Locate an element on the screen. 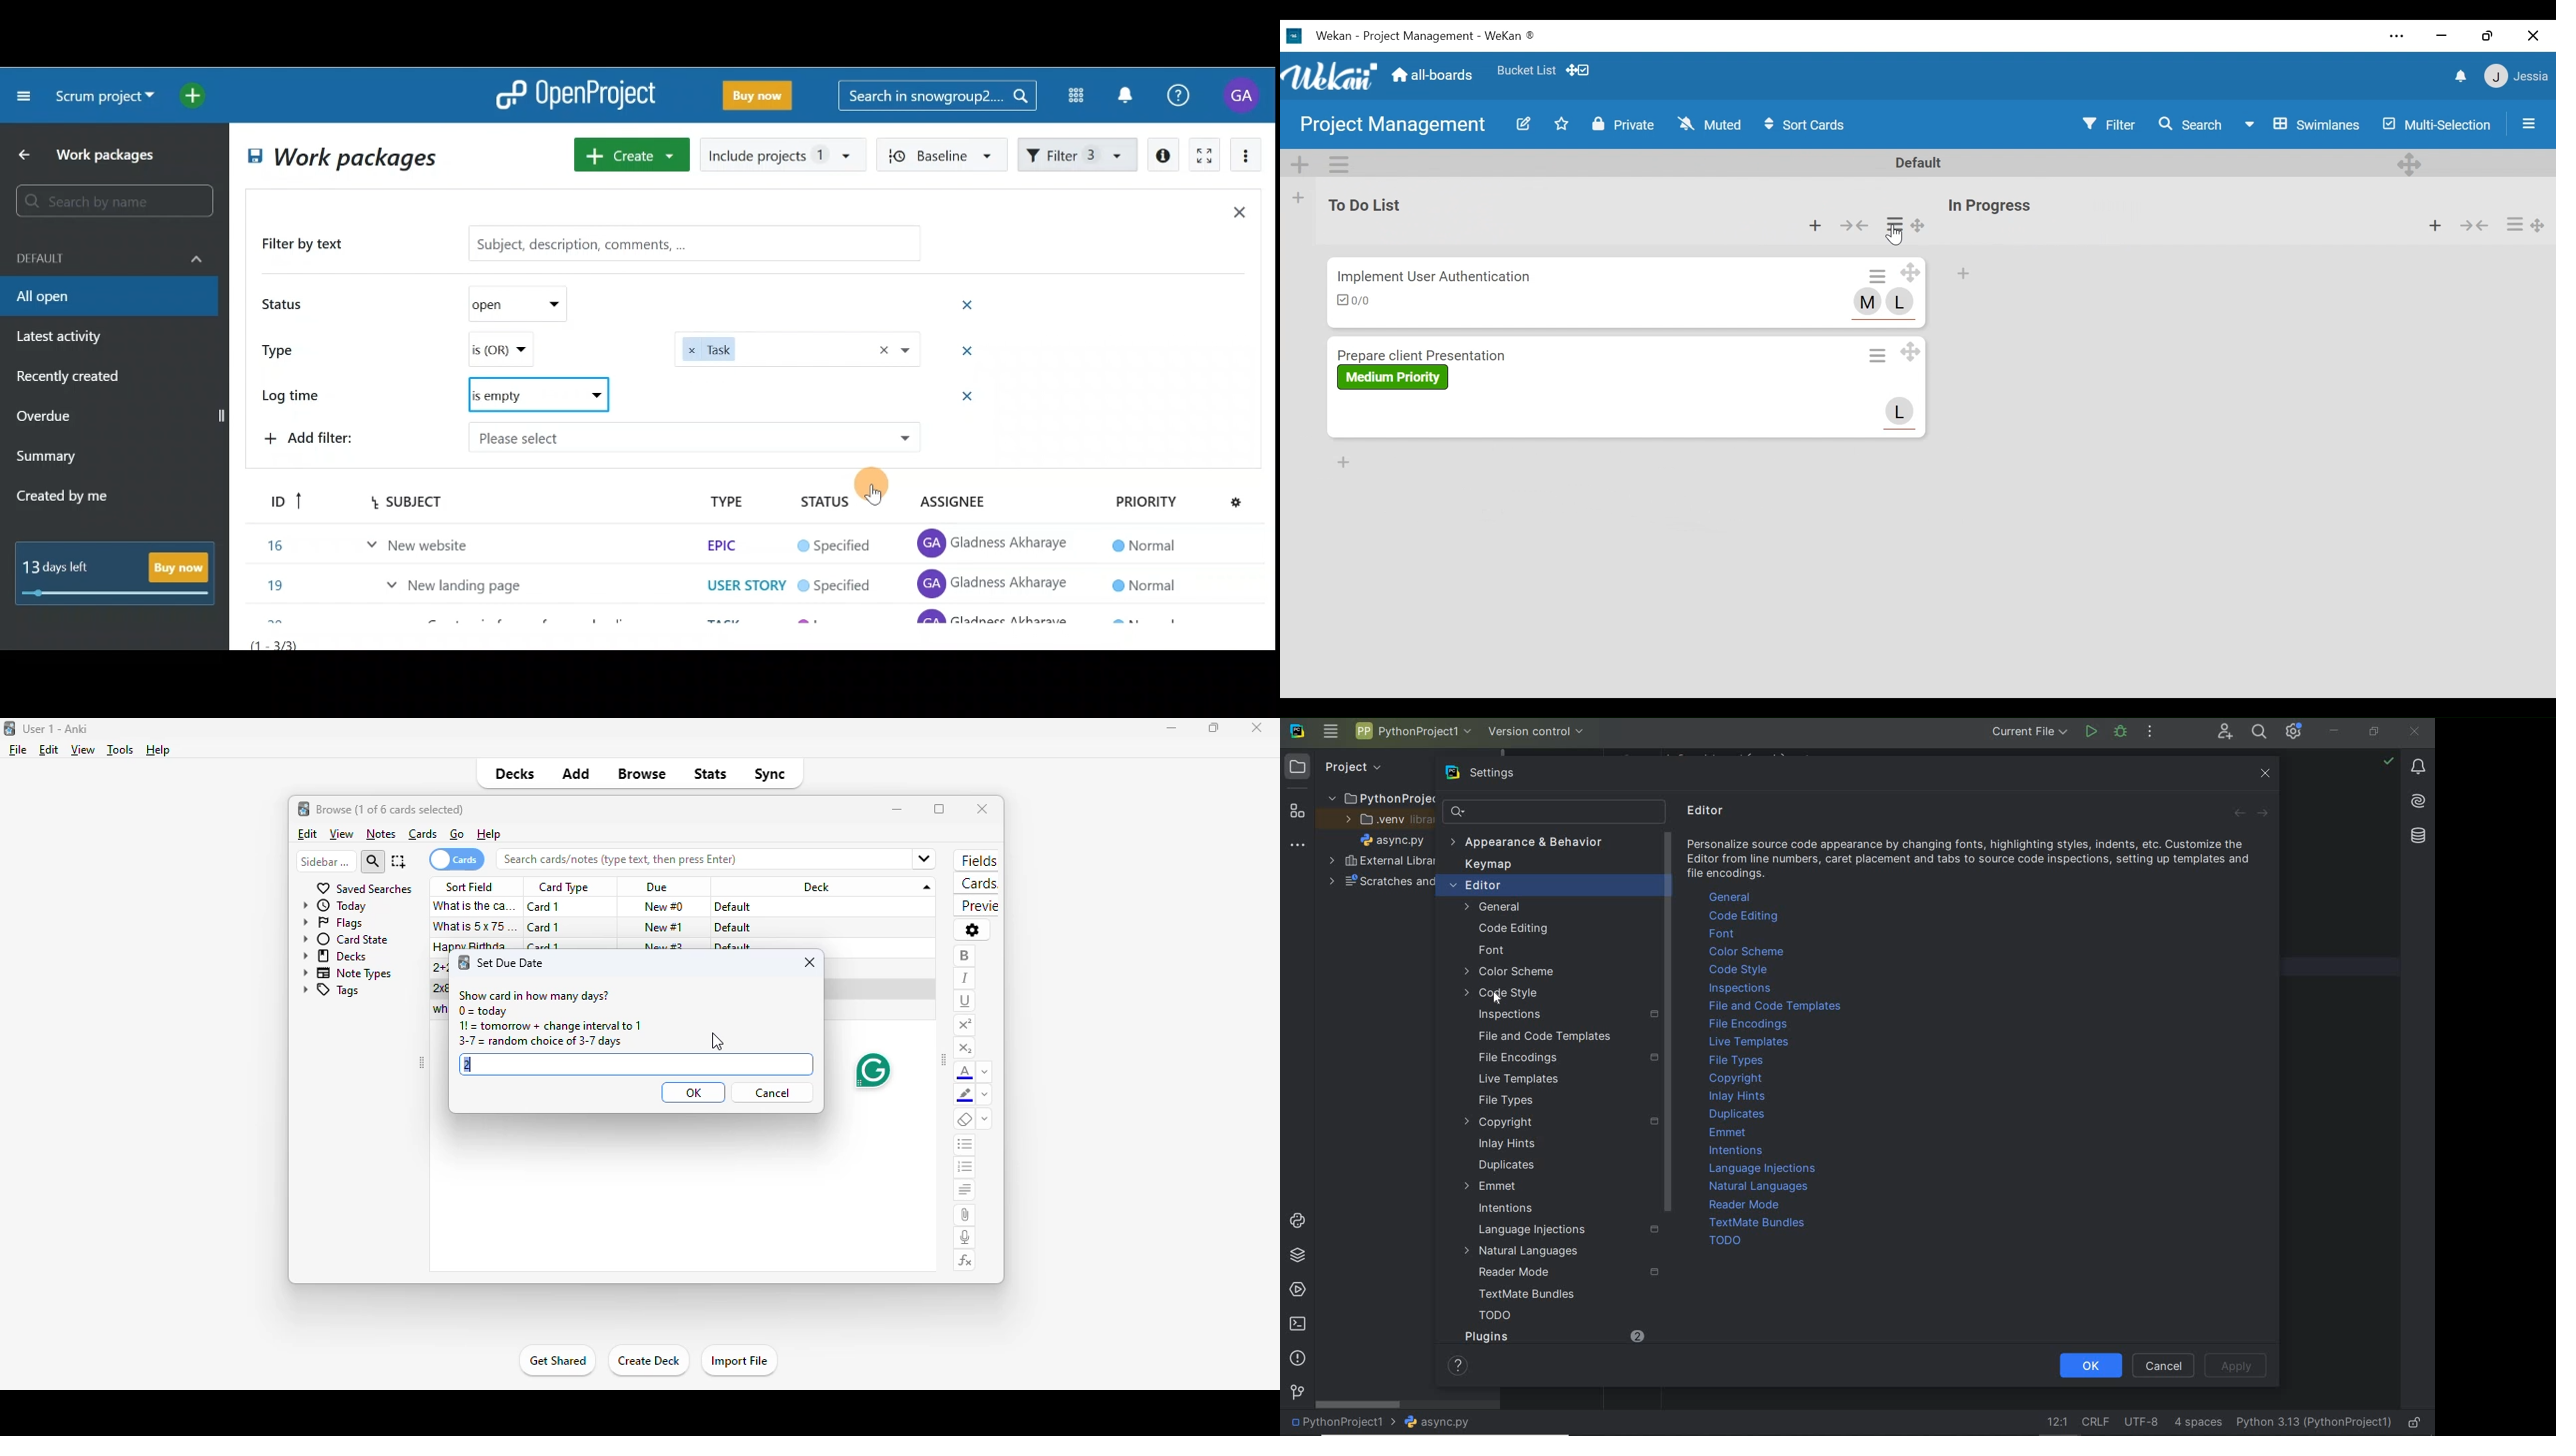  + Create  is located at coordinates (633, 157).